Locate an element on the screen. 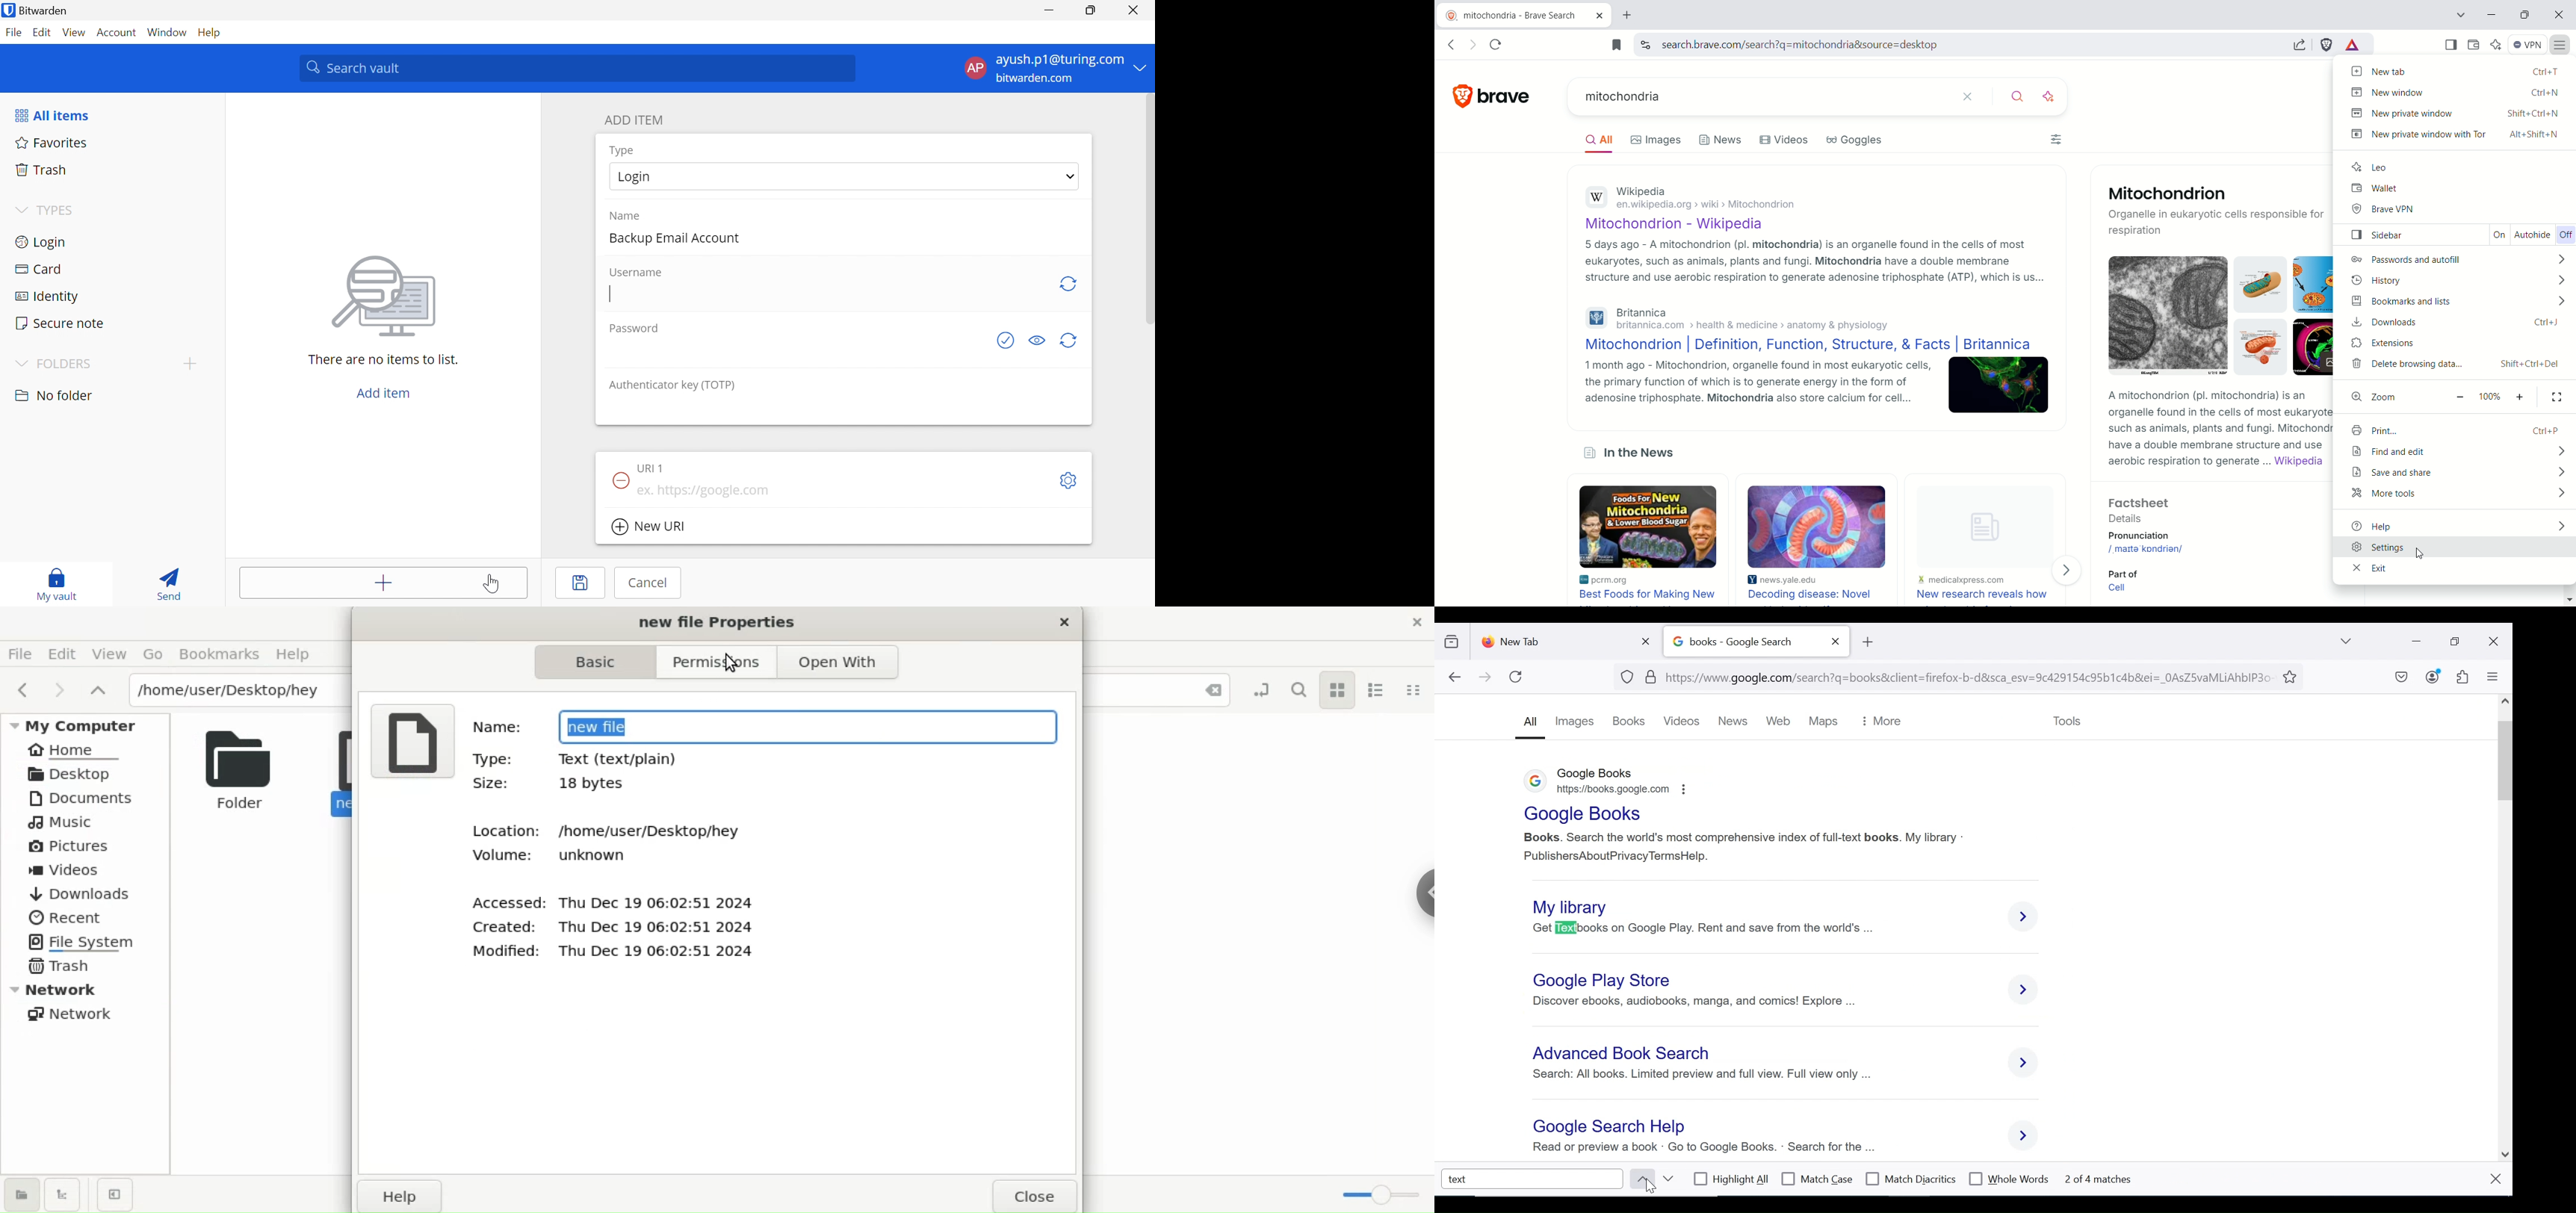  Check if password has been exposed is located at coordinates (1007, 341).